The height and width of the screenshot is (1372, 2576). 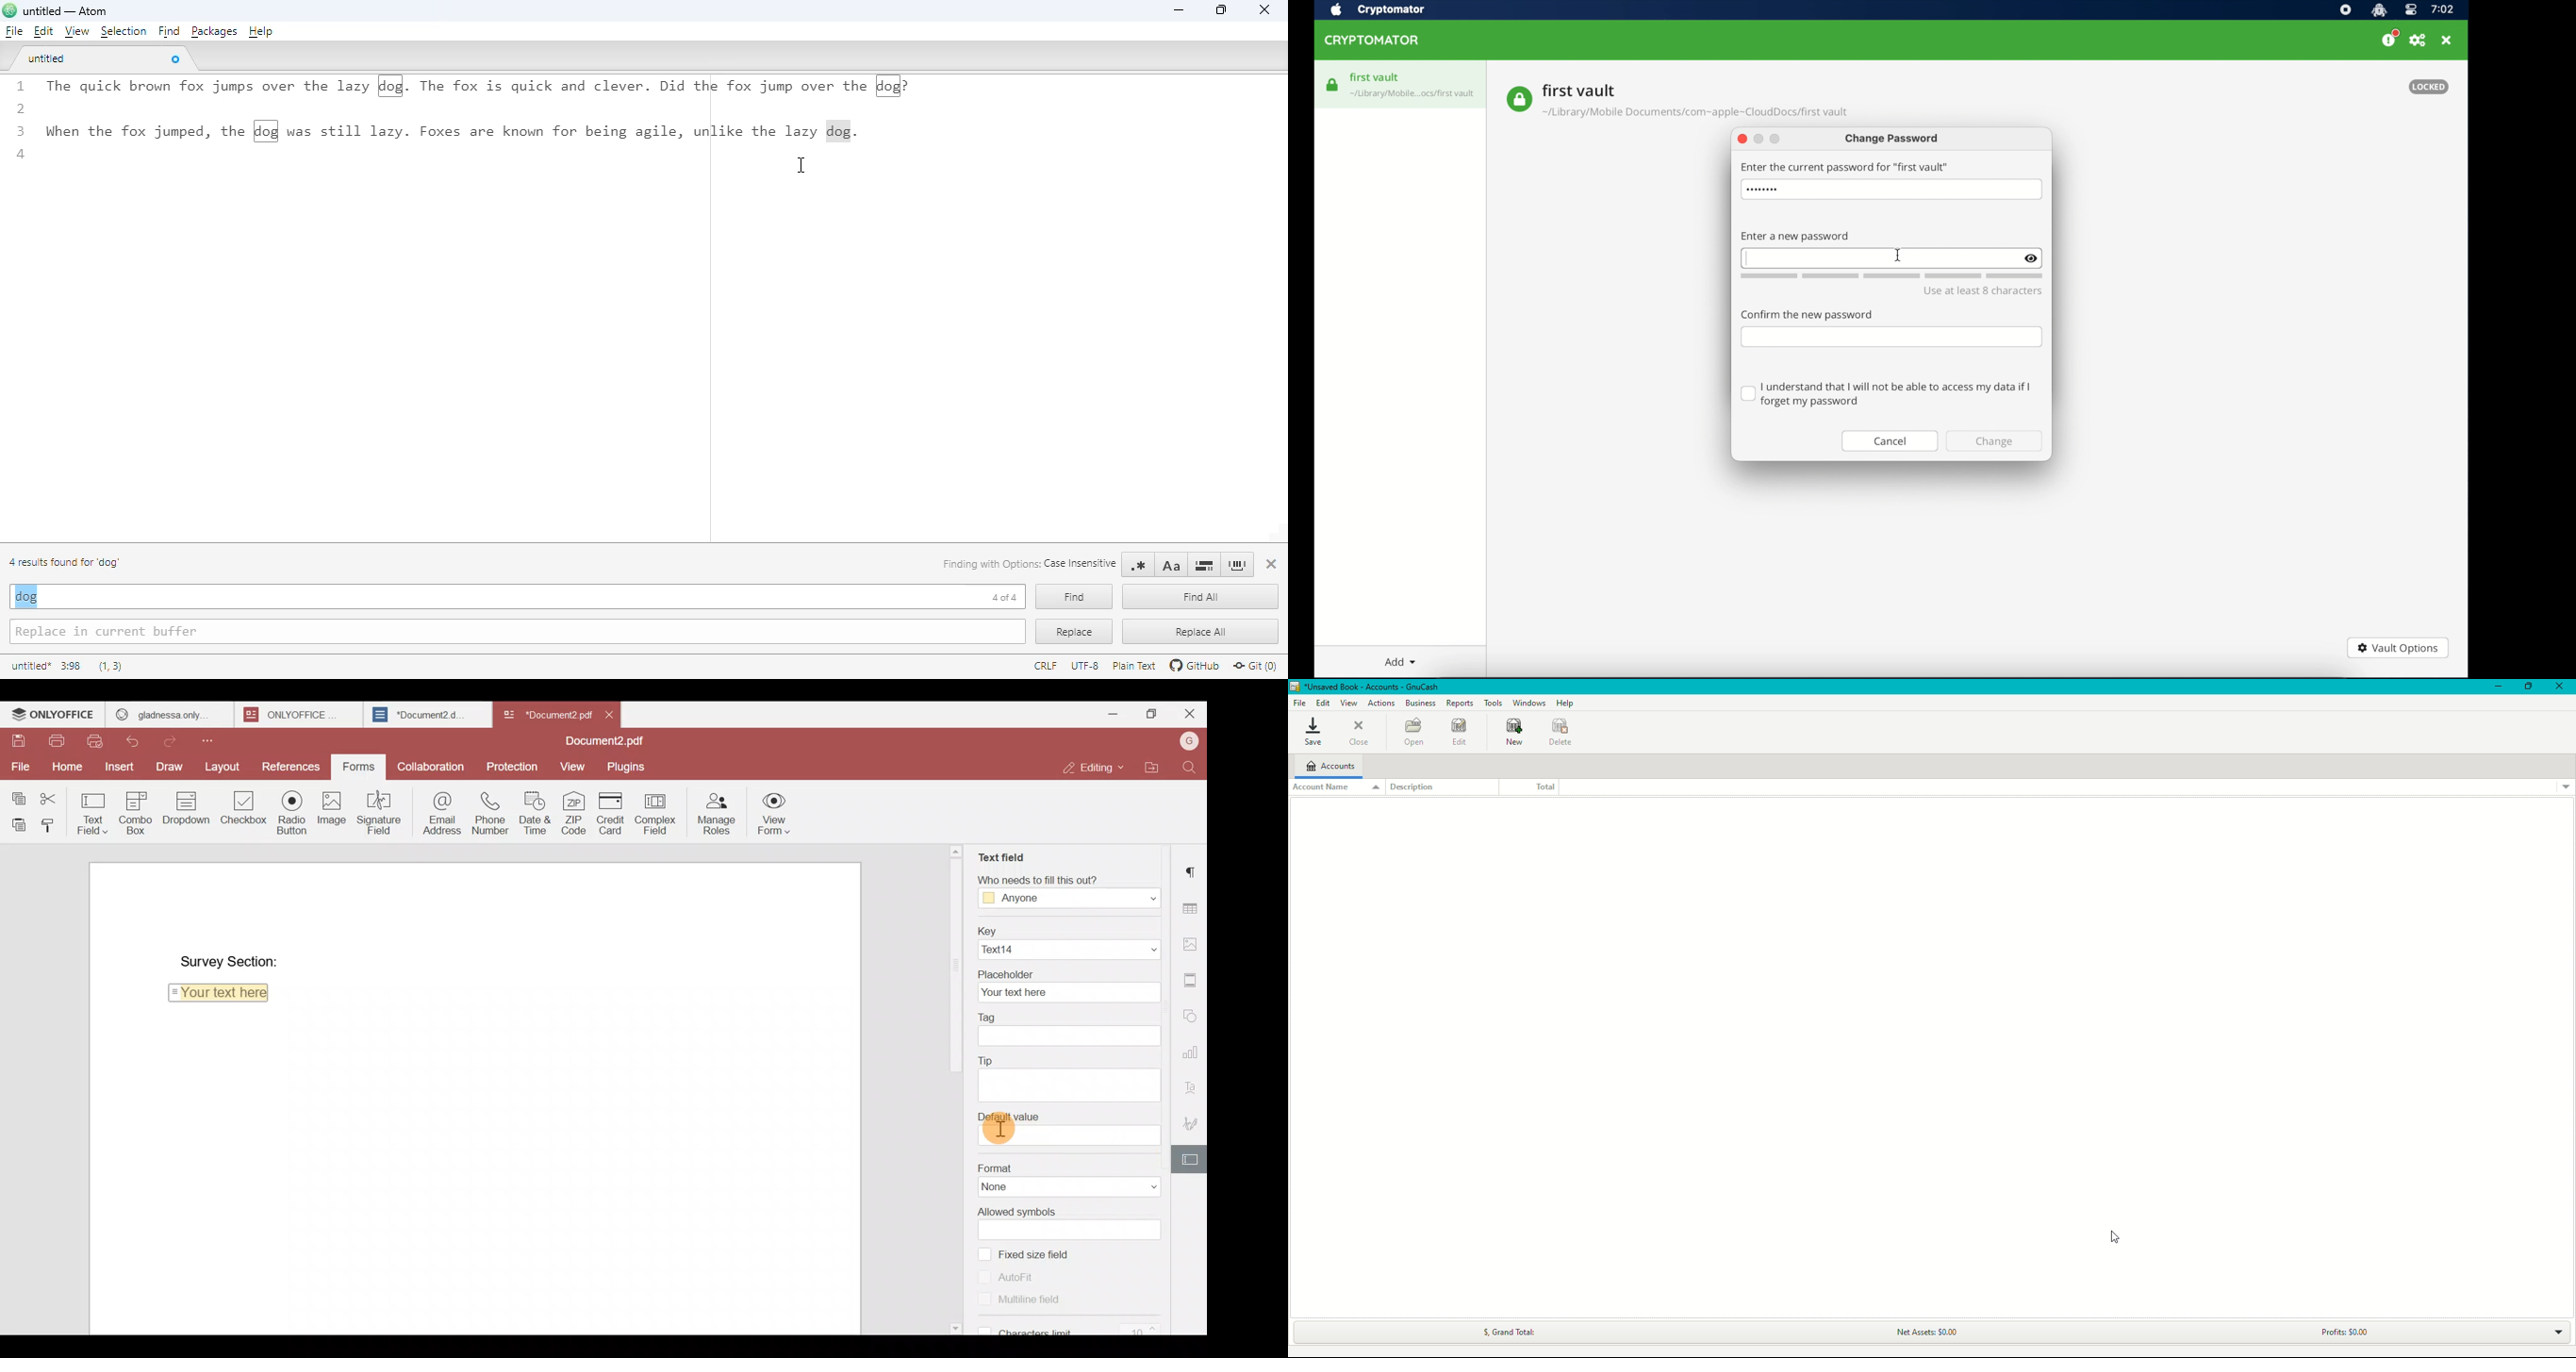 I want to click on Grand Total, so click(x=1503, y=1333).